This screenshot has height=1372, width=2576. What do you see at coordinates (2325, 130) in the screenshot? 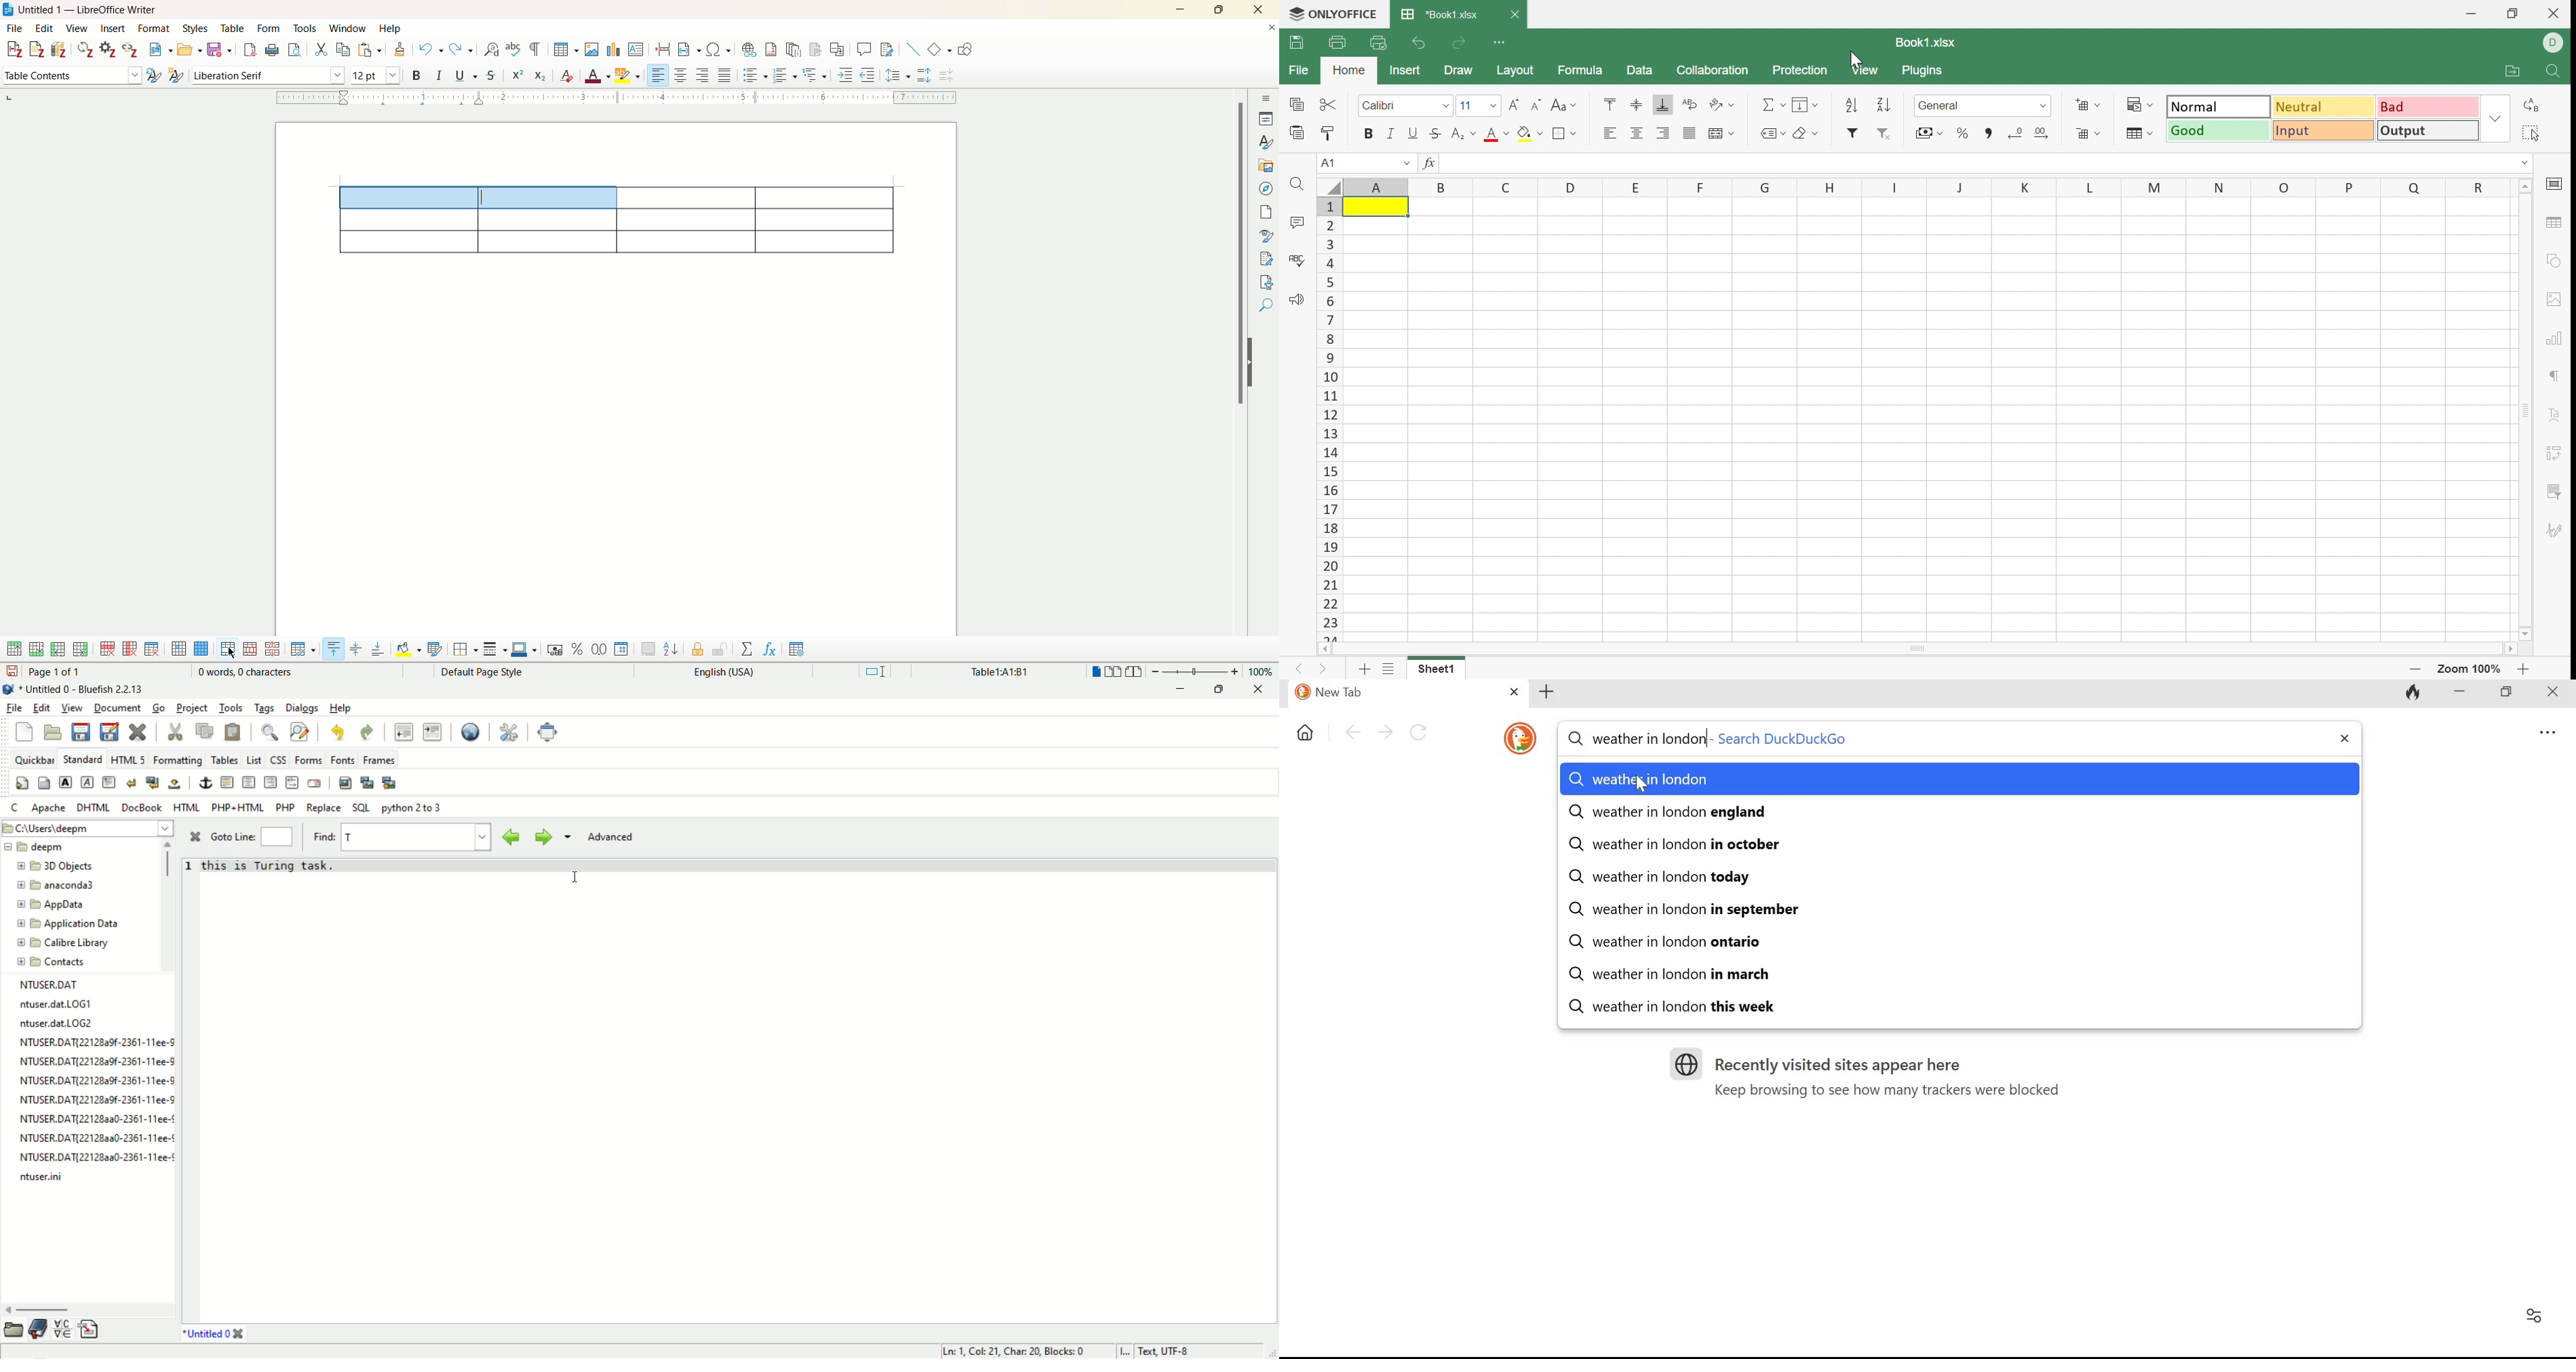
I see `Input` at bounding box center [2325, 130].